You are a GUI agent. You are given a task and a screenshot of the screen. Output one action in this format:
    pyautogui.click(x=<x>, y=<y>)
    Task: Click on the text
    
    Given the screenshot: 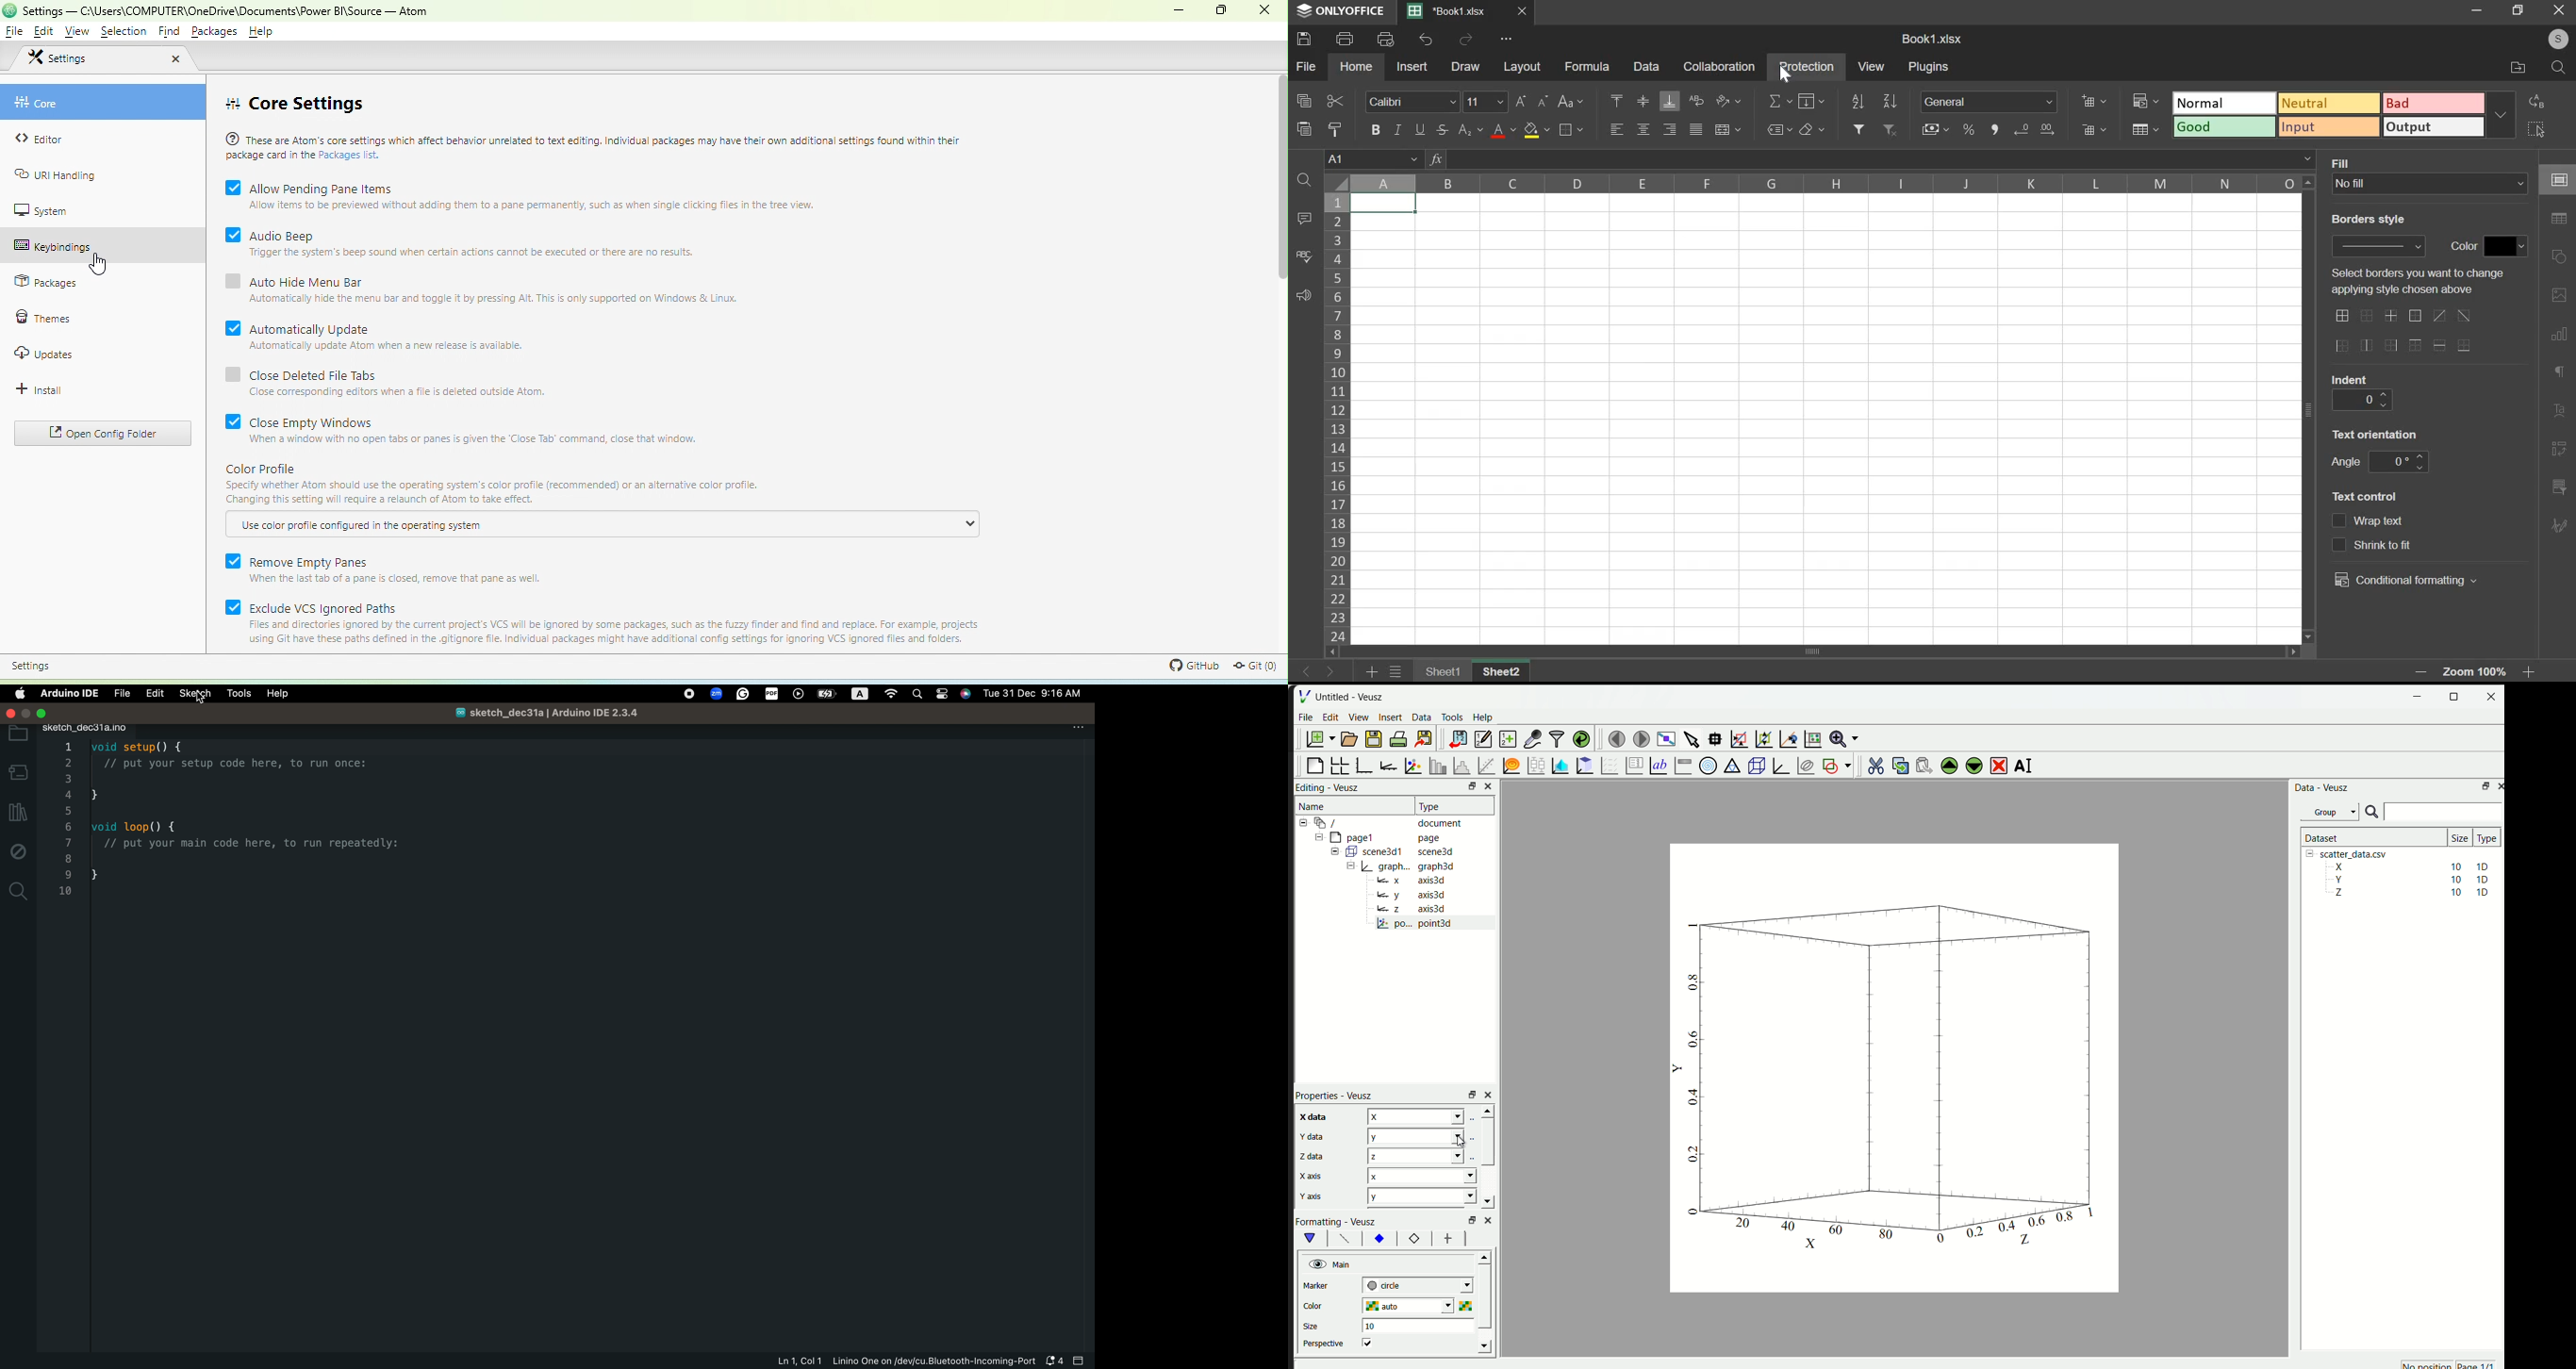 What is the action you would take?
    pyautogui.click(x=2424, y=283)
    